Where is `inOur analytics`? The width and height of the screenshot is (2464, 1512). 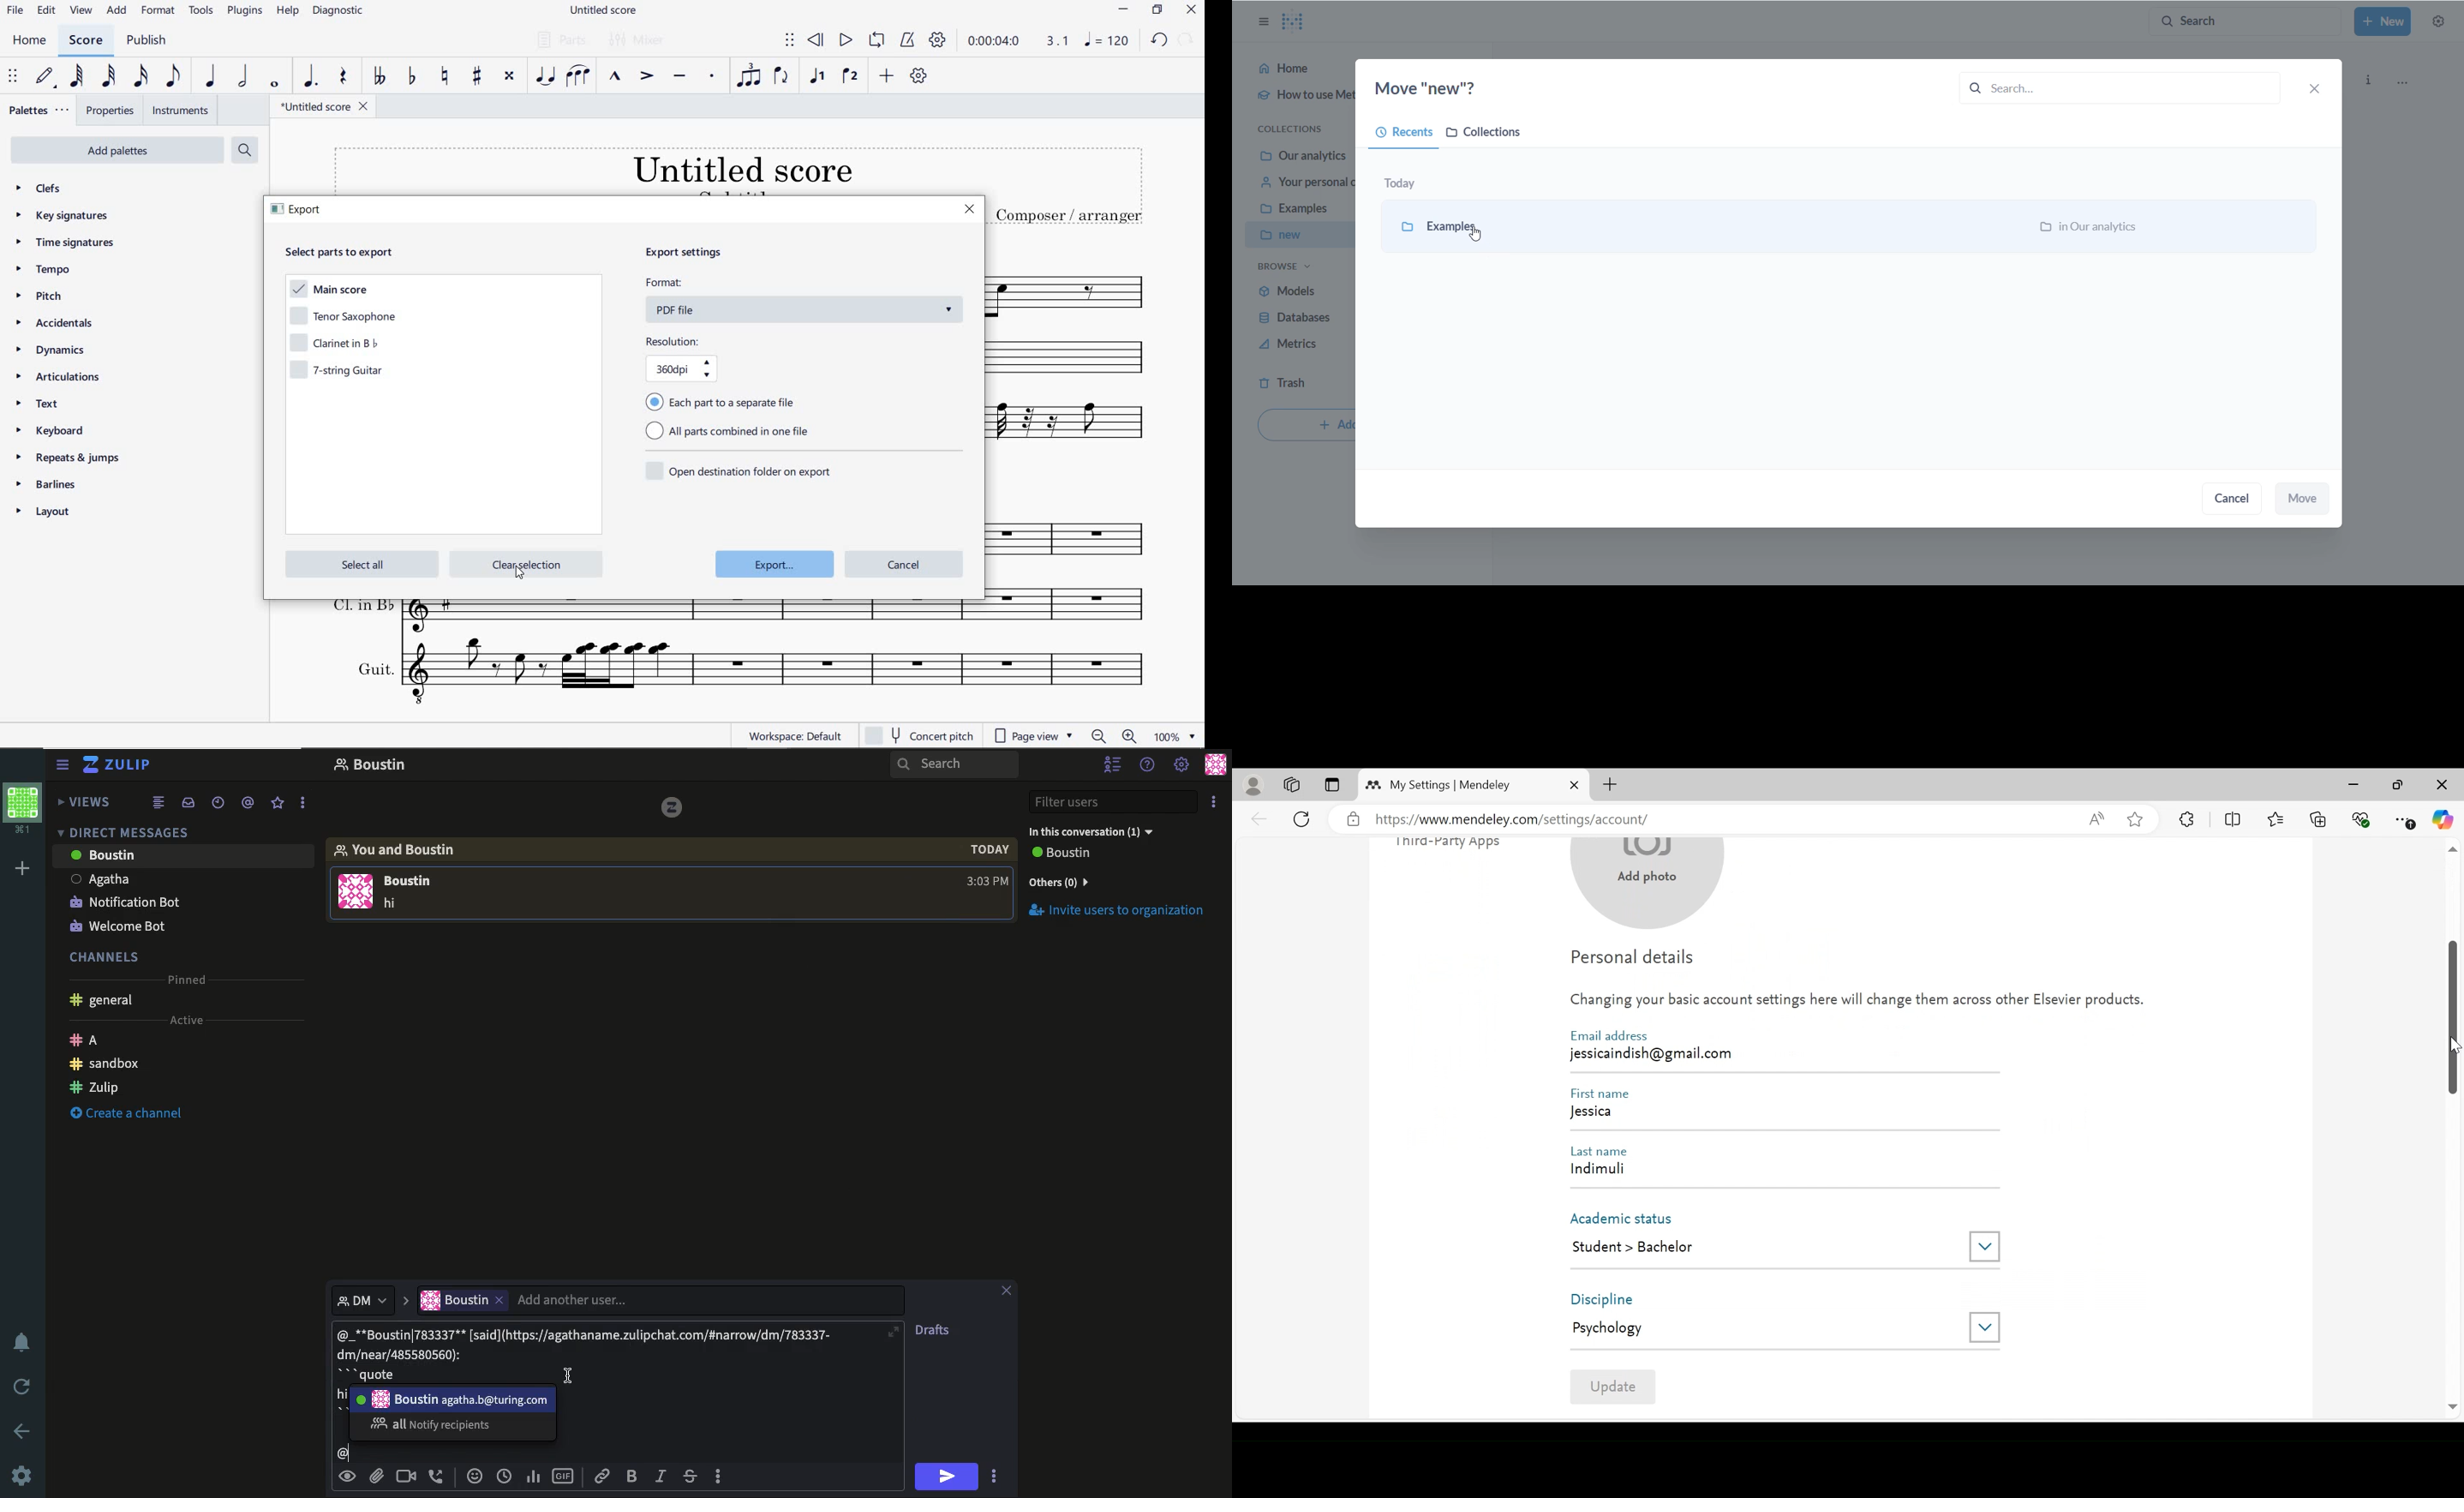 inOur analytics is located at coordinates (2094, 229).